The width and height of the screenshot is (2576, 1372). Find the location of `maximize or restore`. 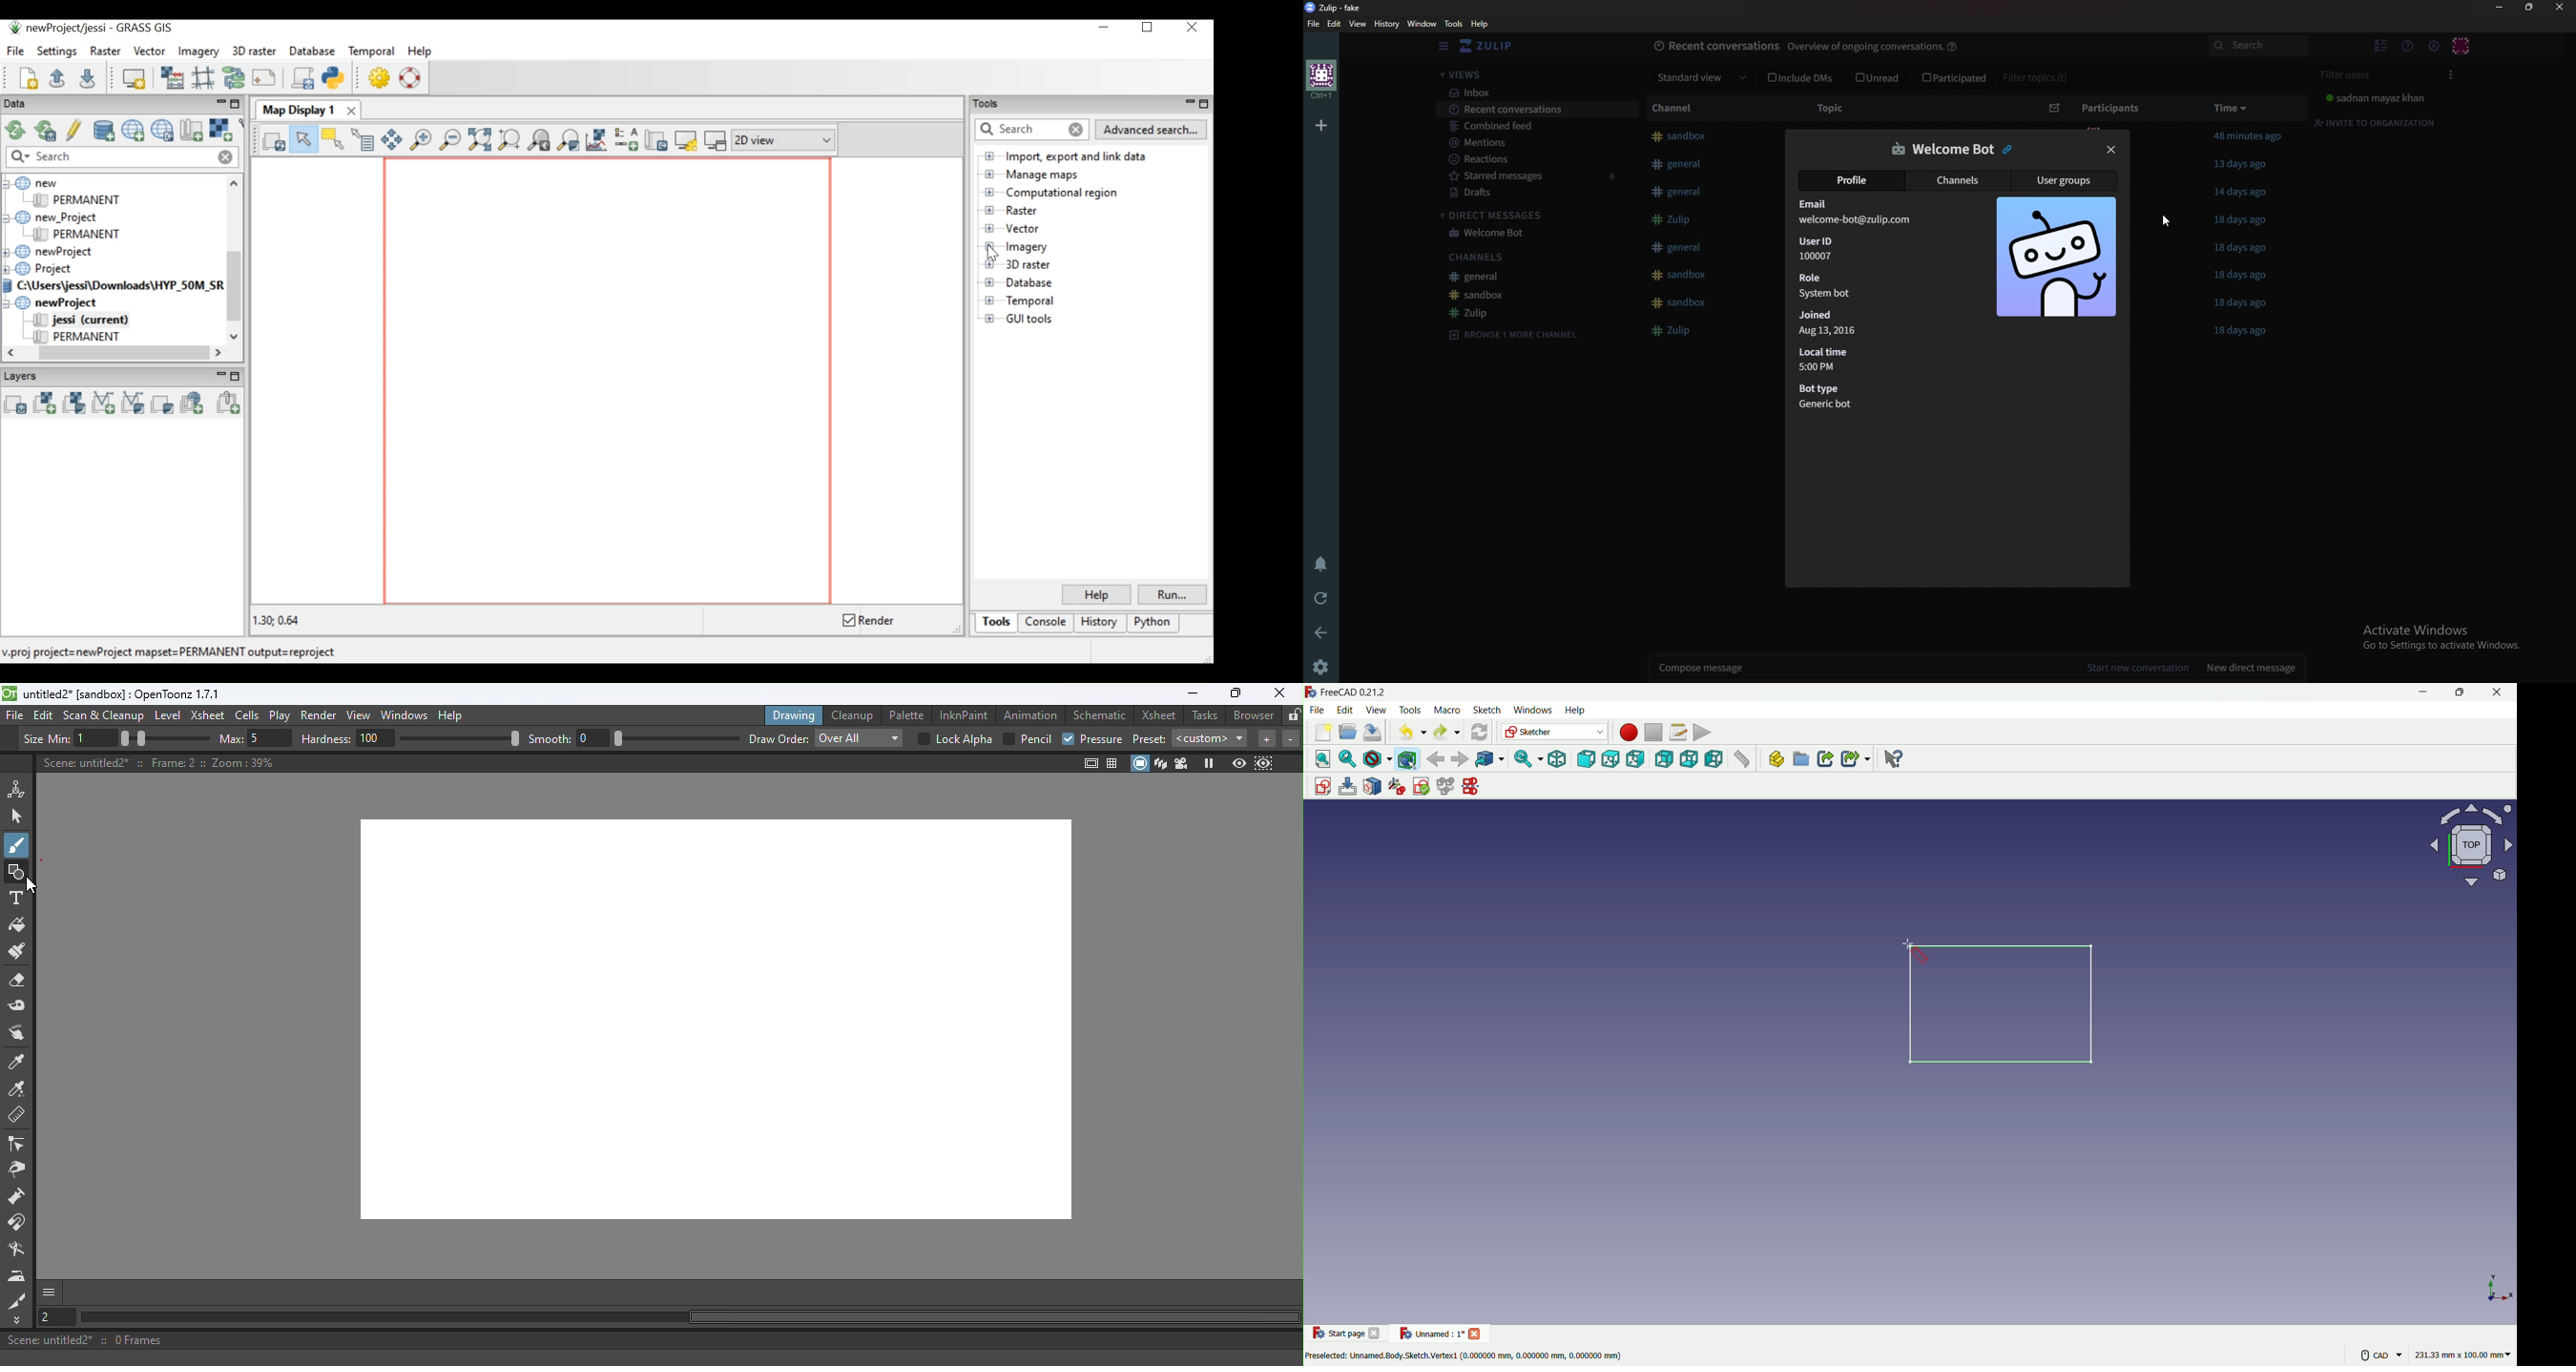

maximize or restore is located at coordinates (2462, 692).